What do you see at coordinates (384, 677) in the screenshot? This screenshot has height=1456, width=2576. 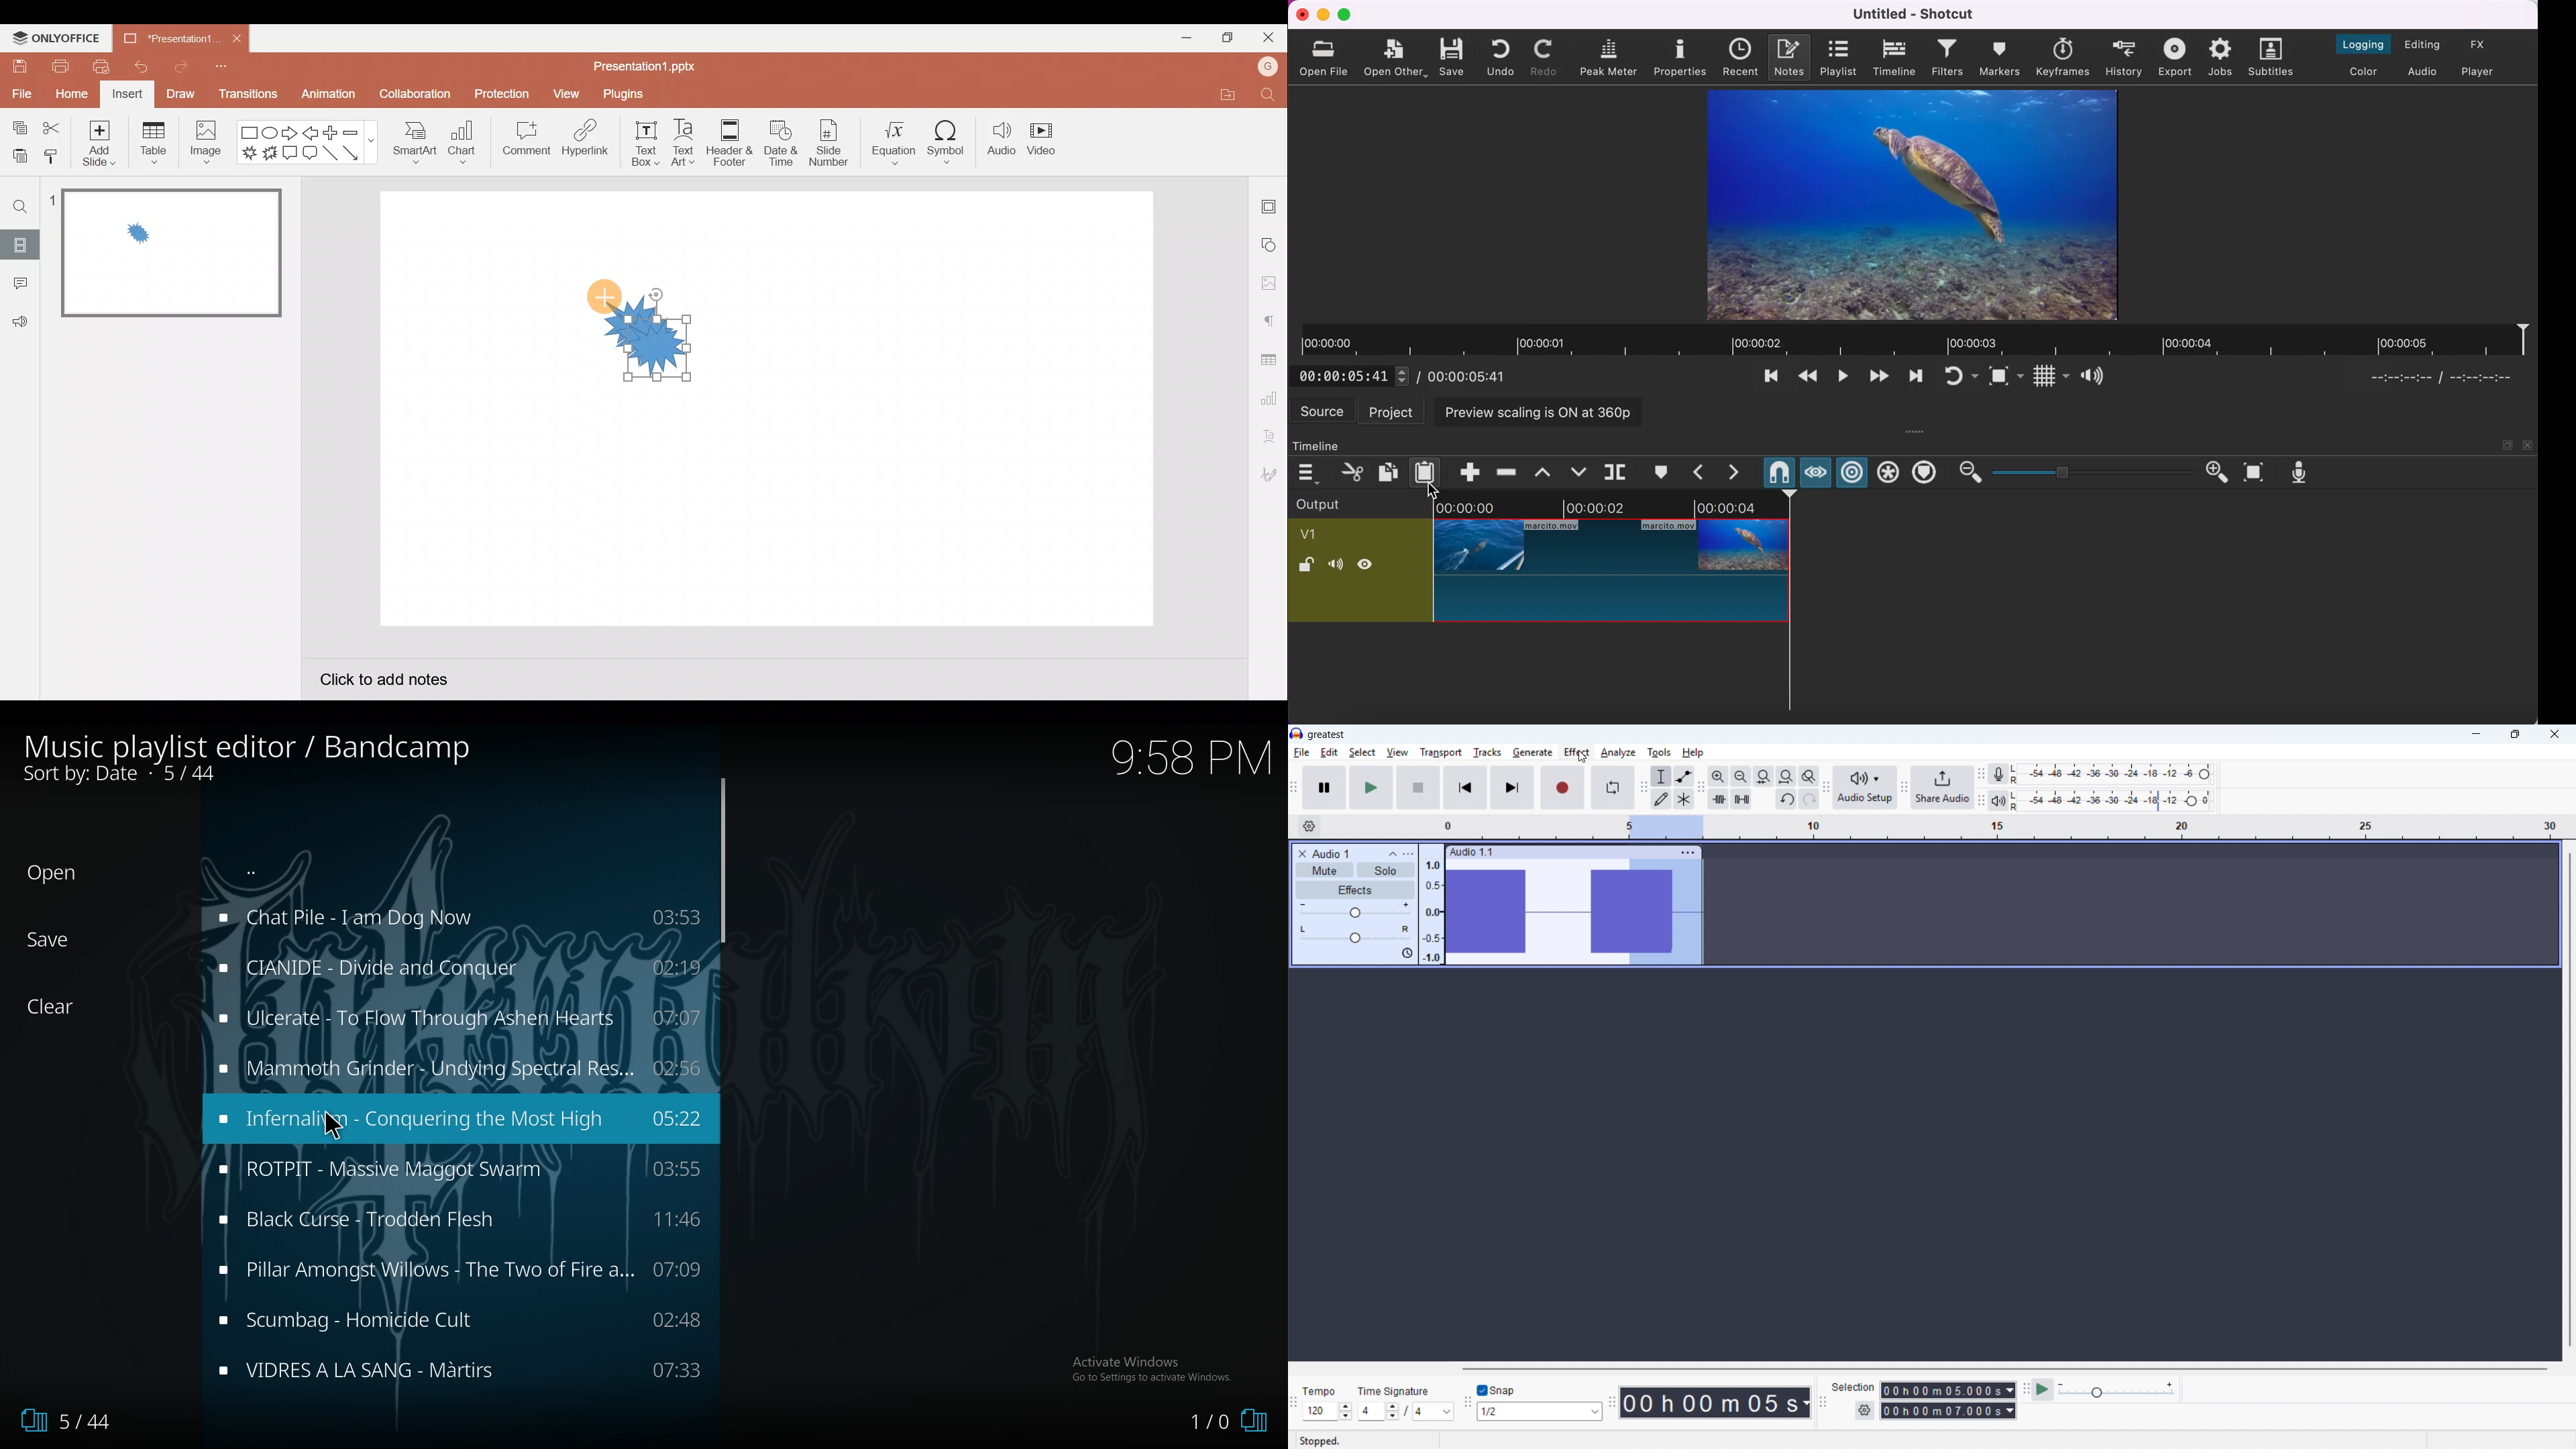 I see `Click to add notes` at bounding box center [384, 677].